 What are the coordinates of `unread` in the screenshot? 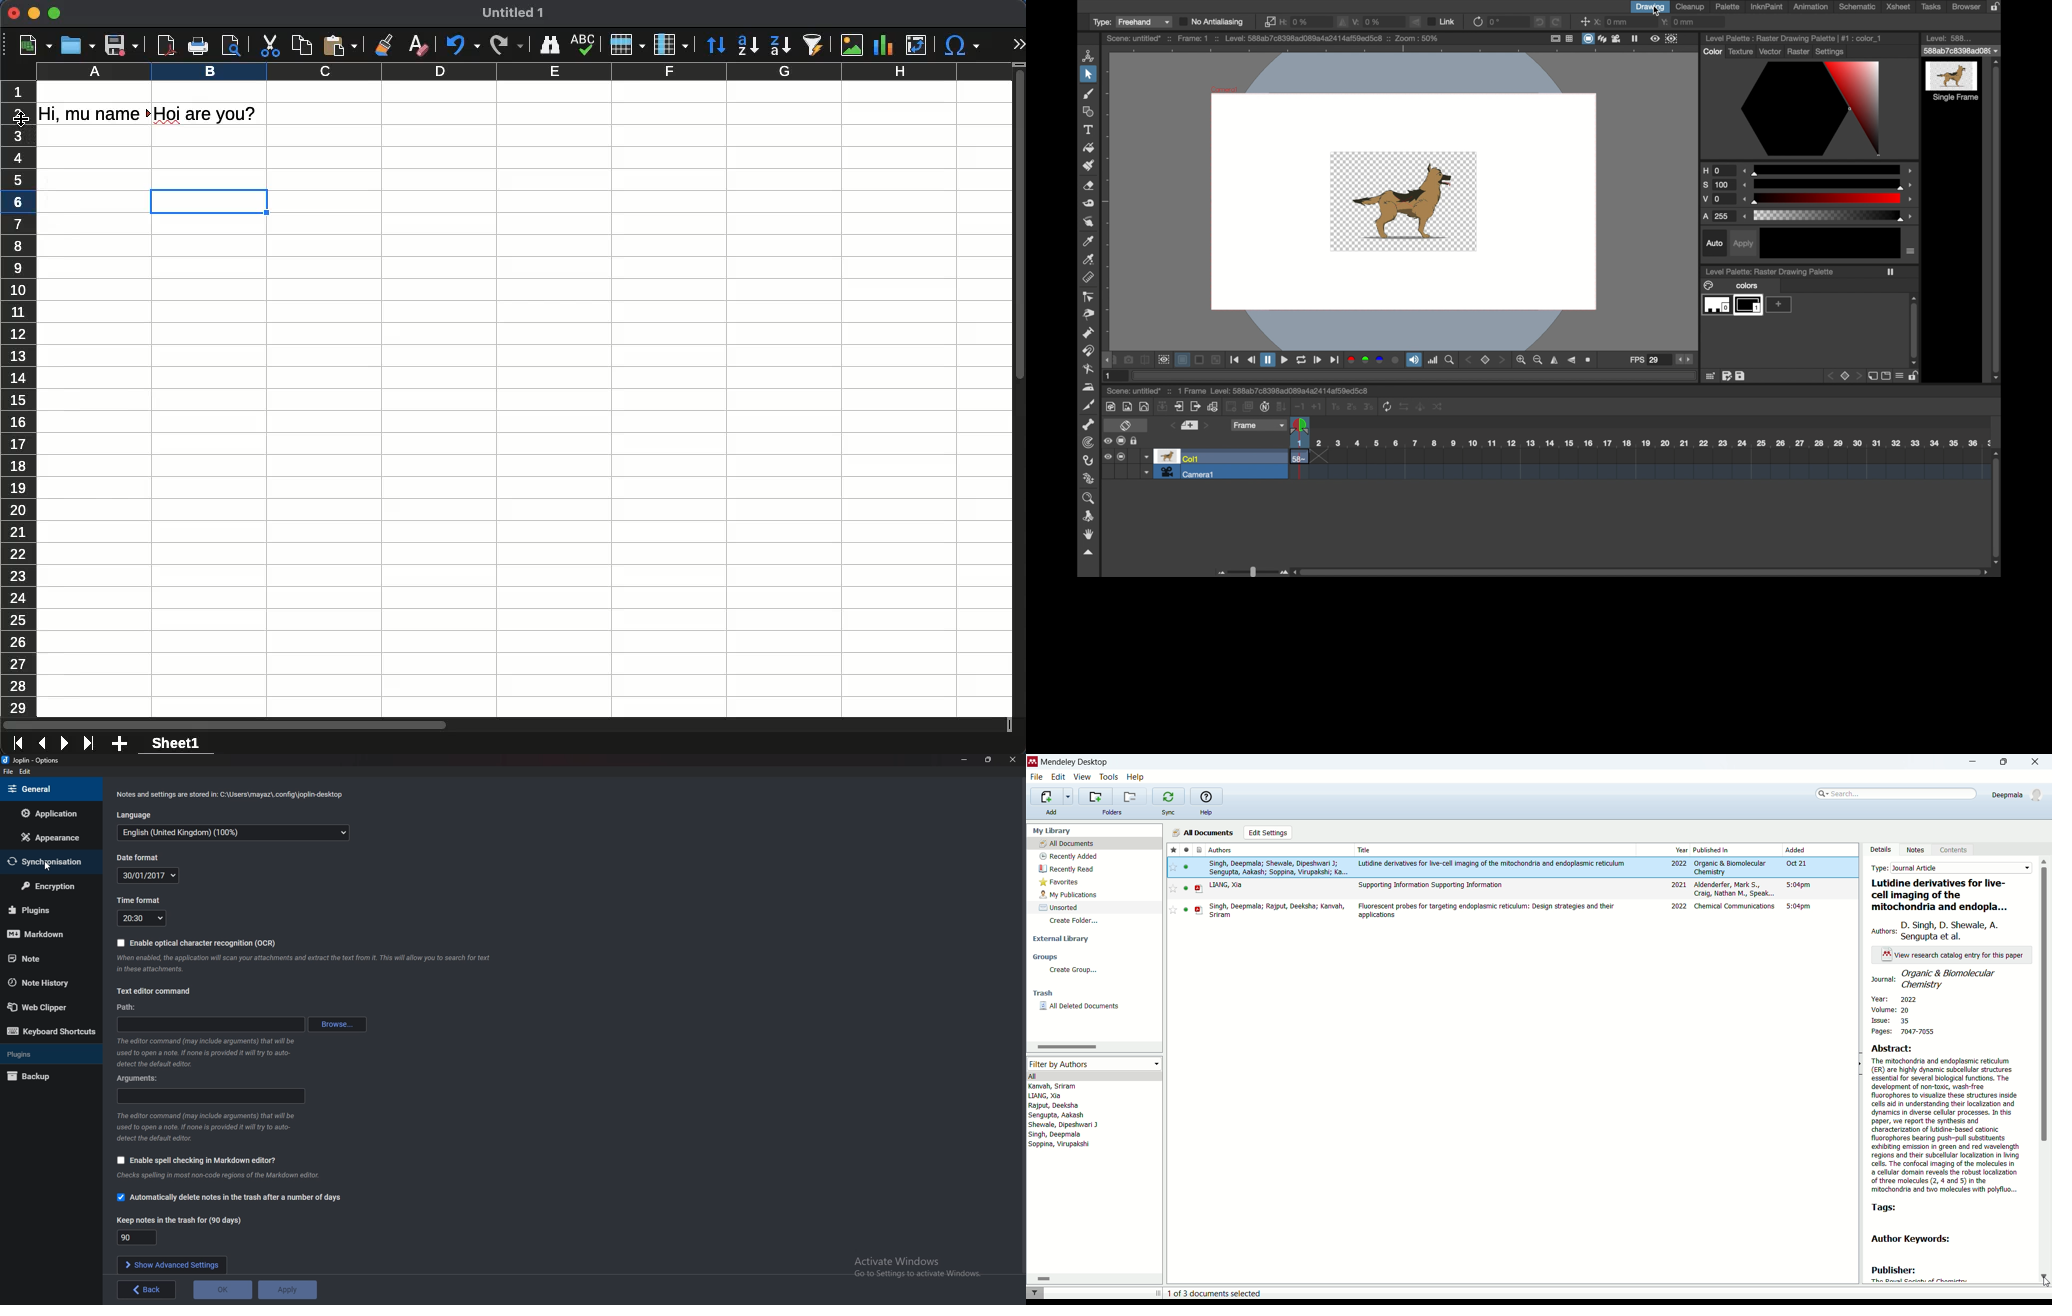 It's located at (1186, 888).